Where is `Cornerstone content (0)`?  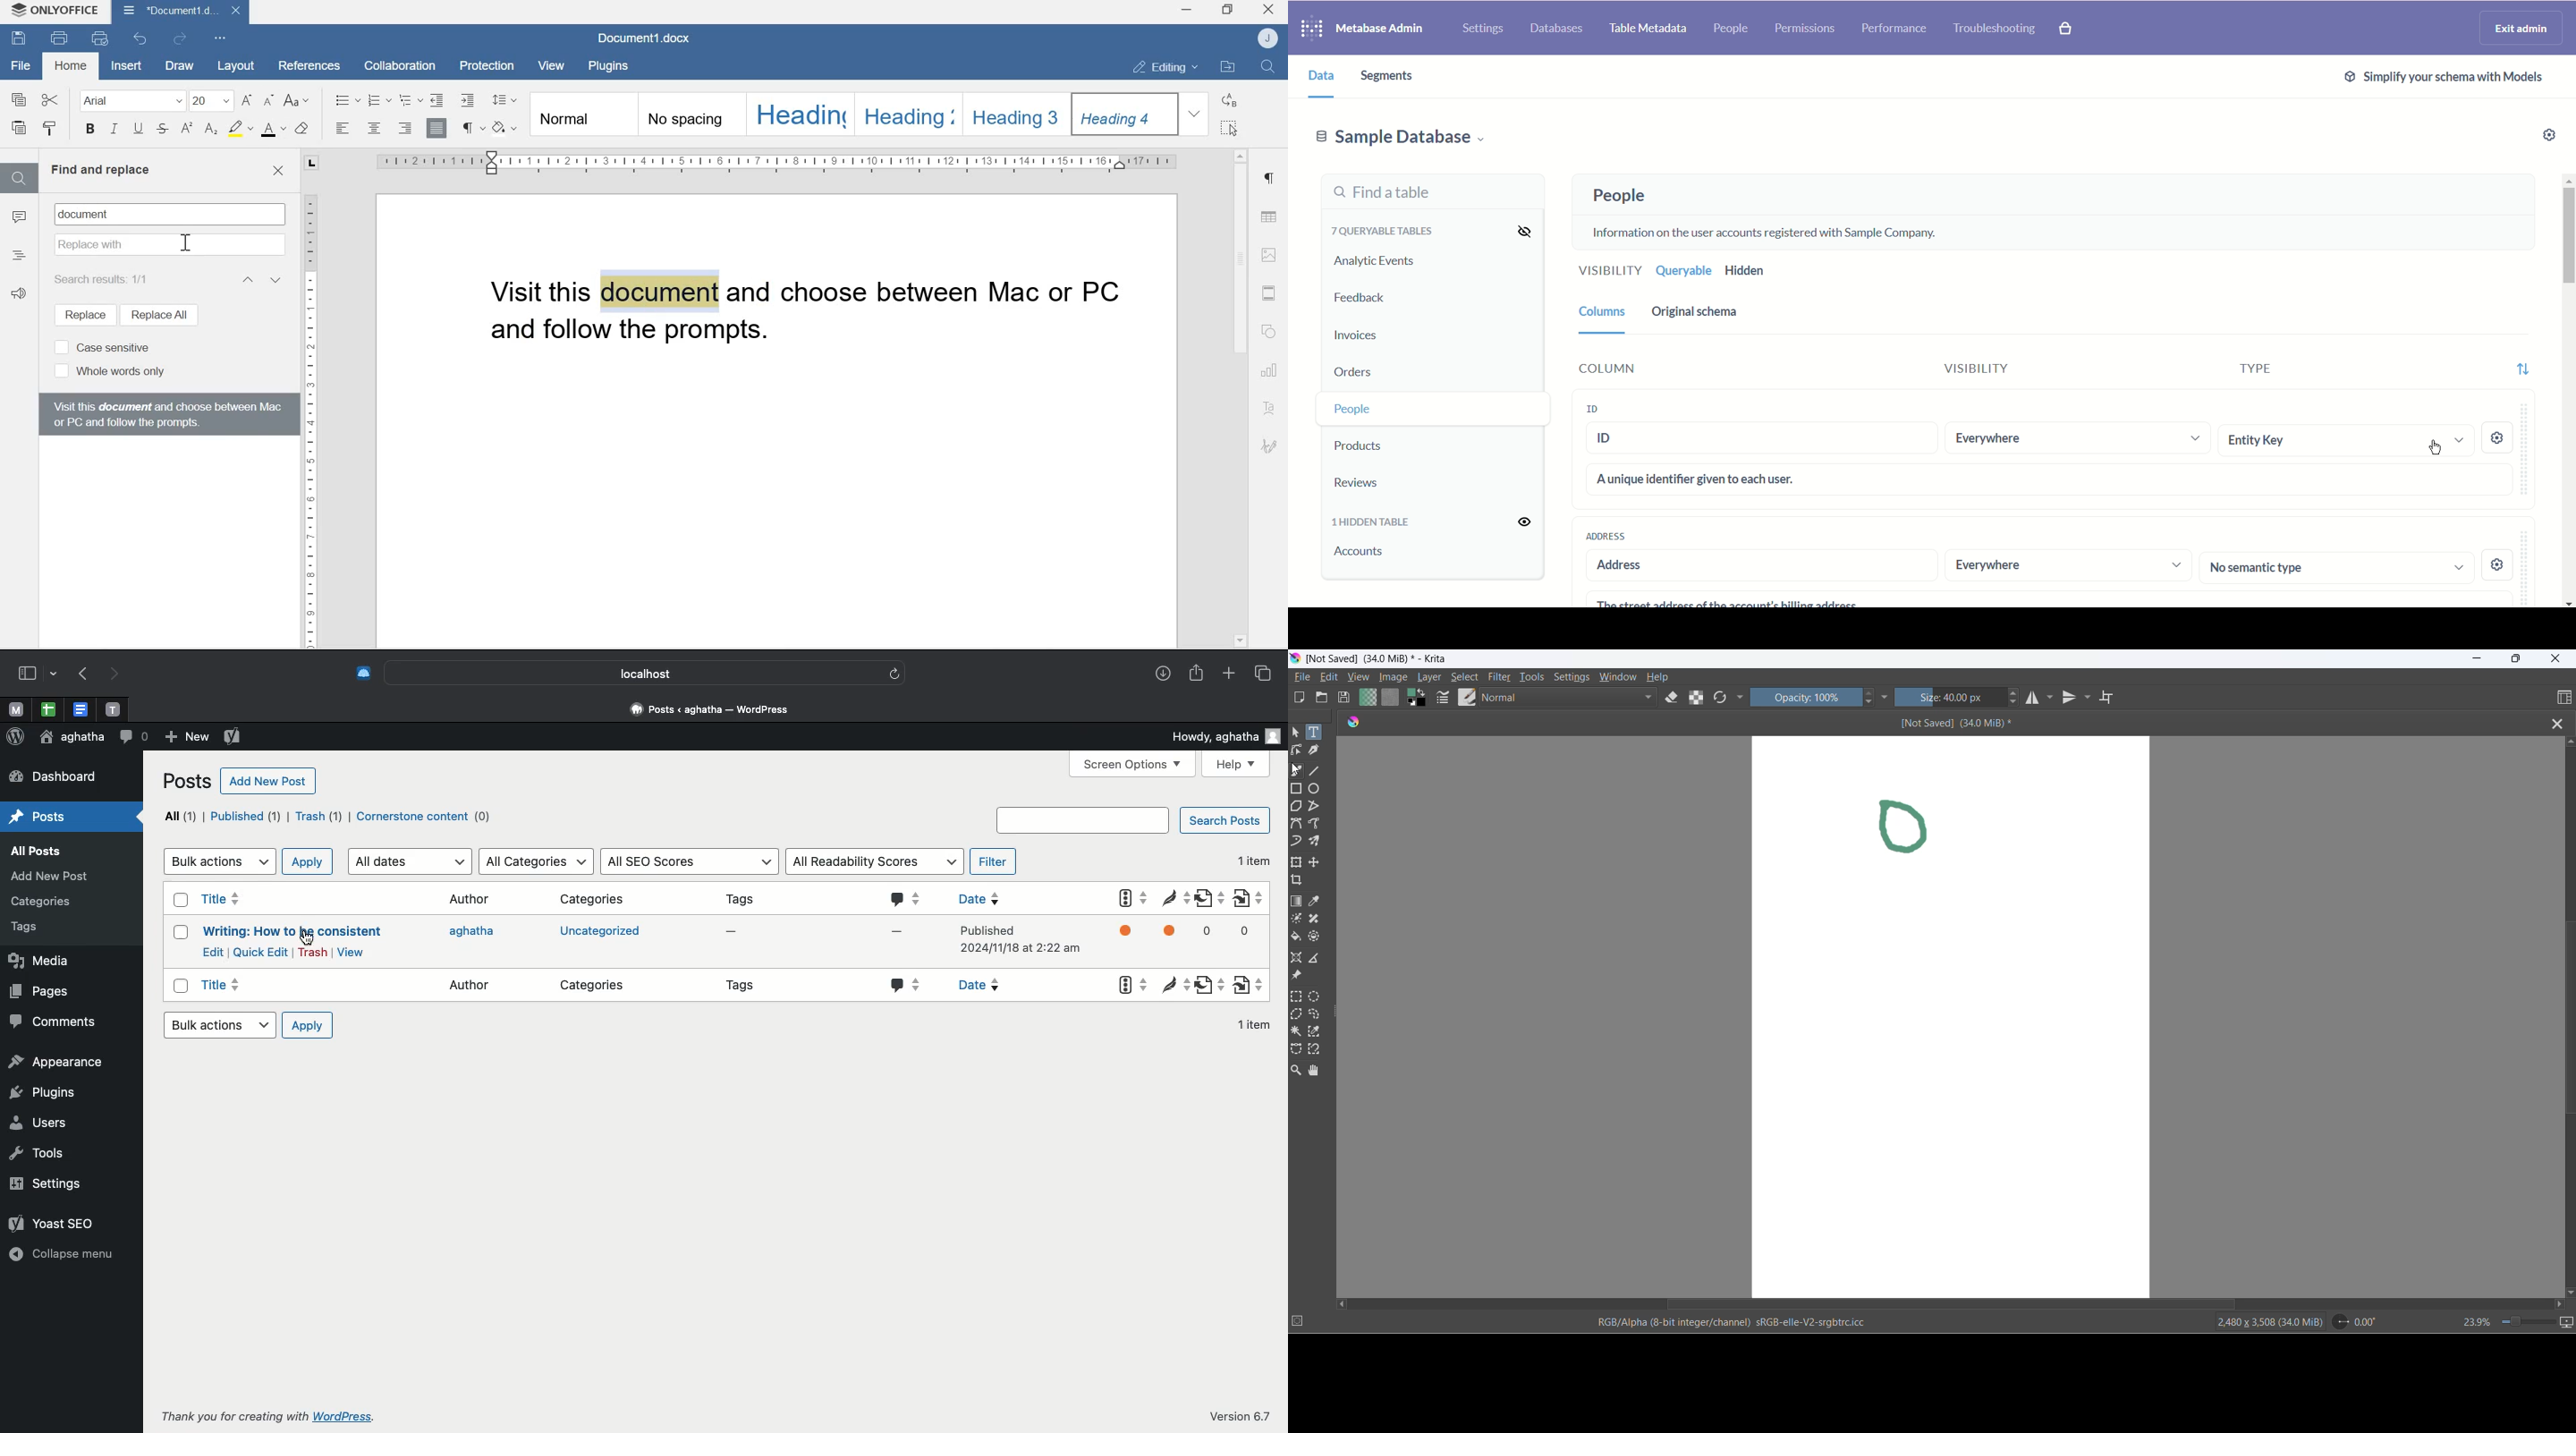 Cornerstone content (0) is located at coordinates (425, 816).